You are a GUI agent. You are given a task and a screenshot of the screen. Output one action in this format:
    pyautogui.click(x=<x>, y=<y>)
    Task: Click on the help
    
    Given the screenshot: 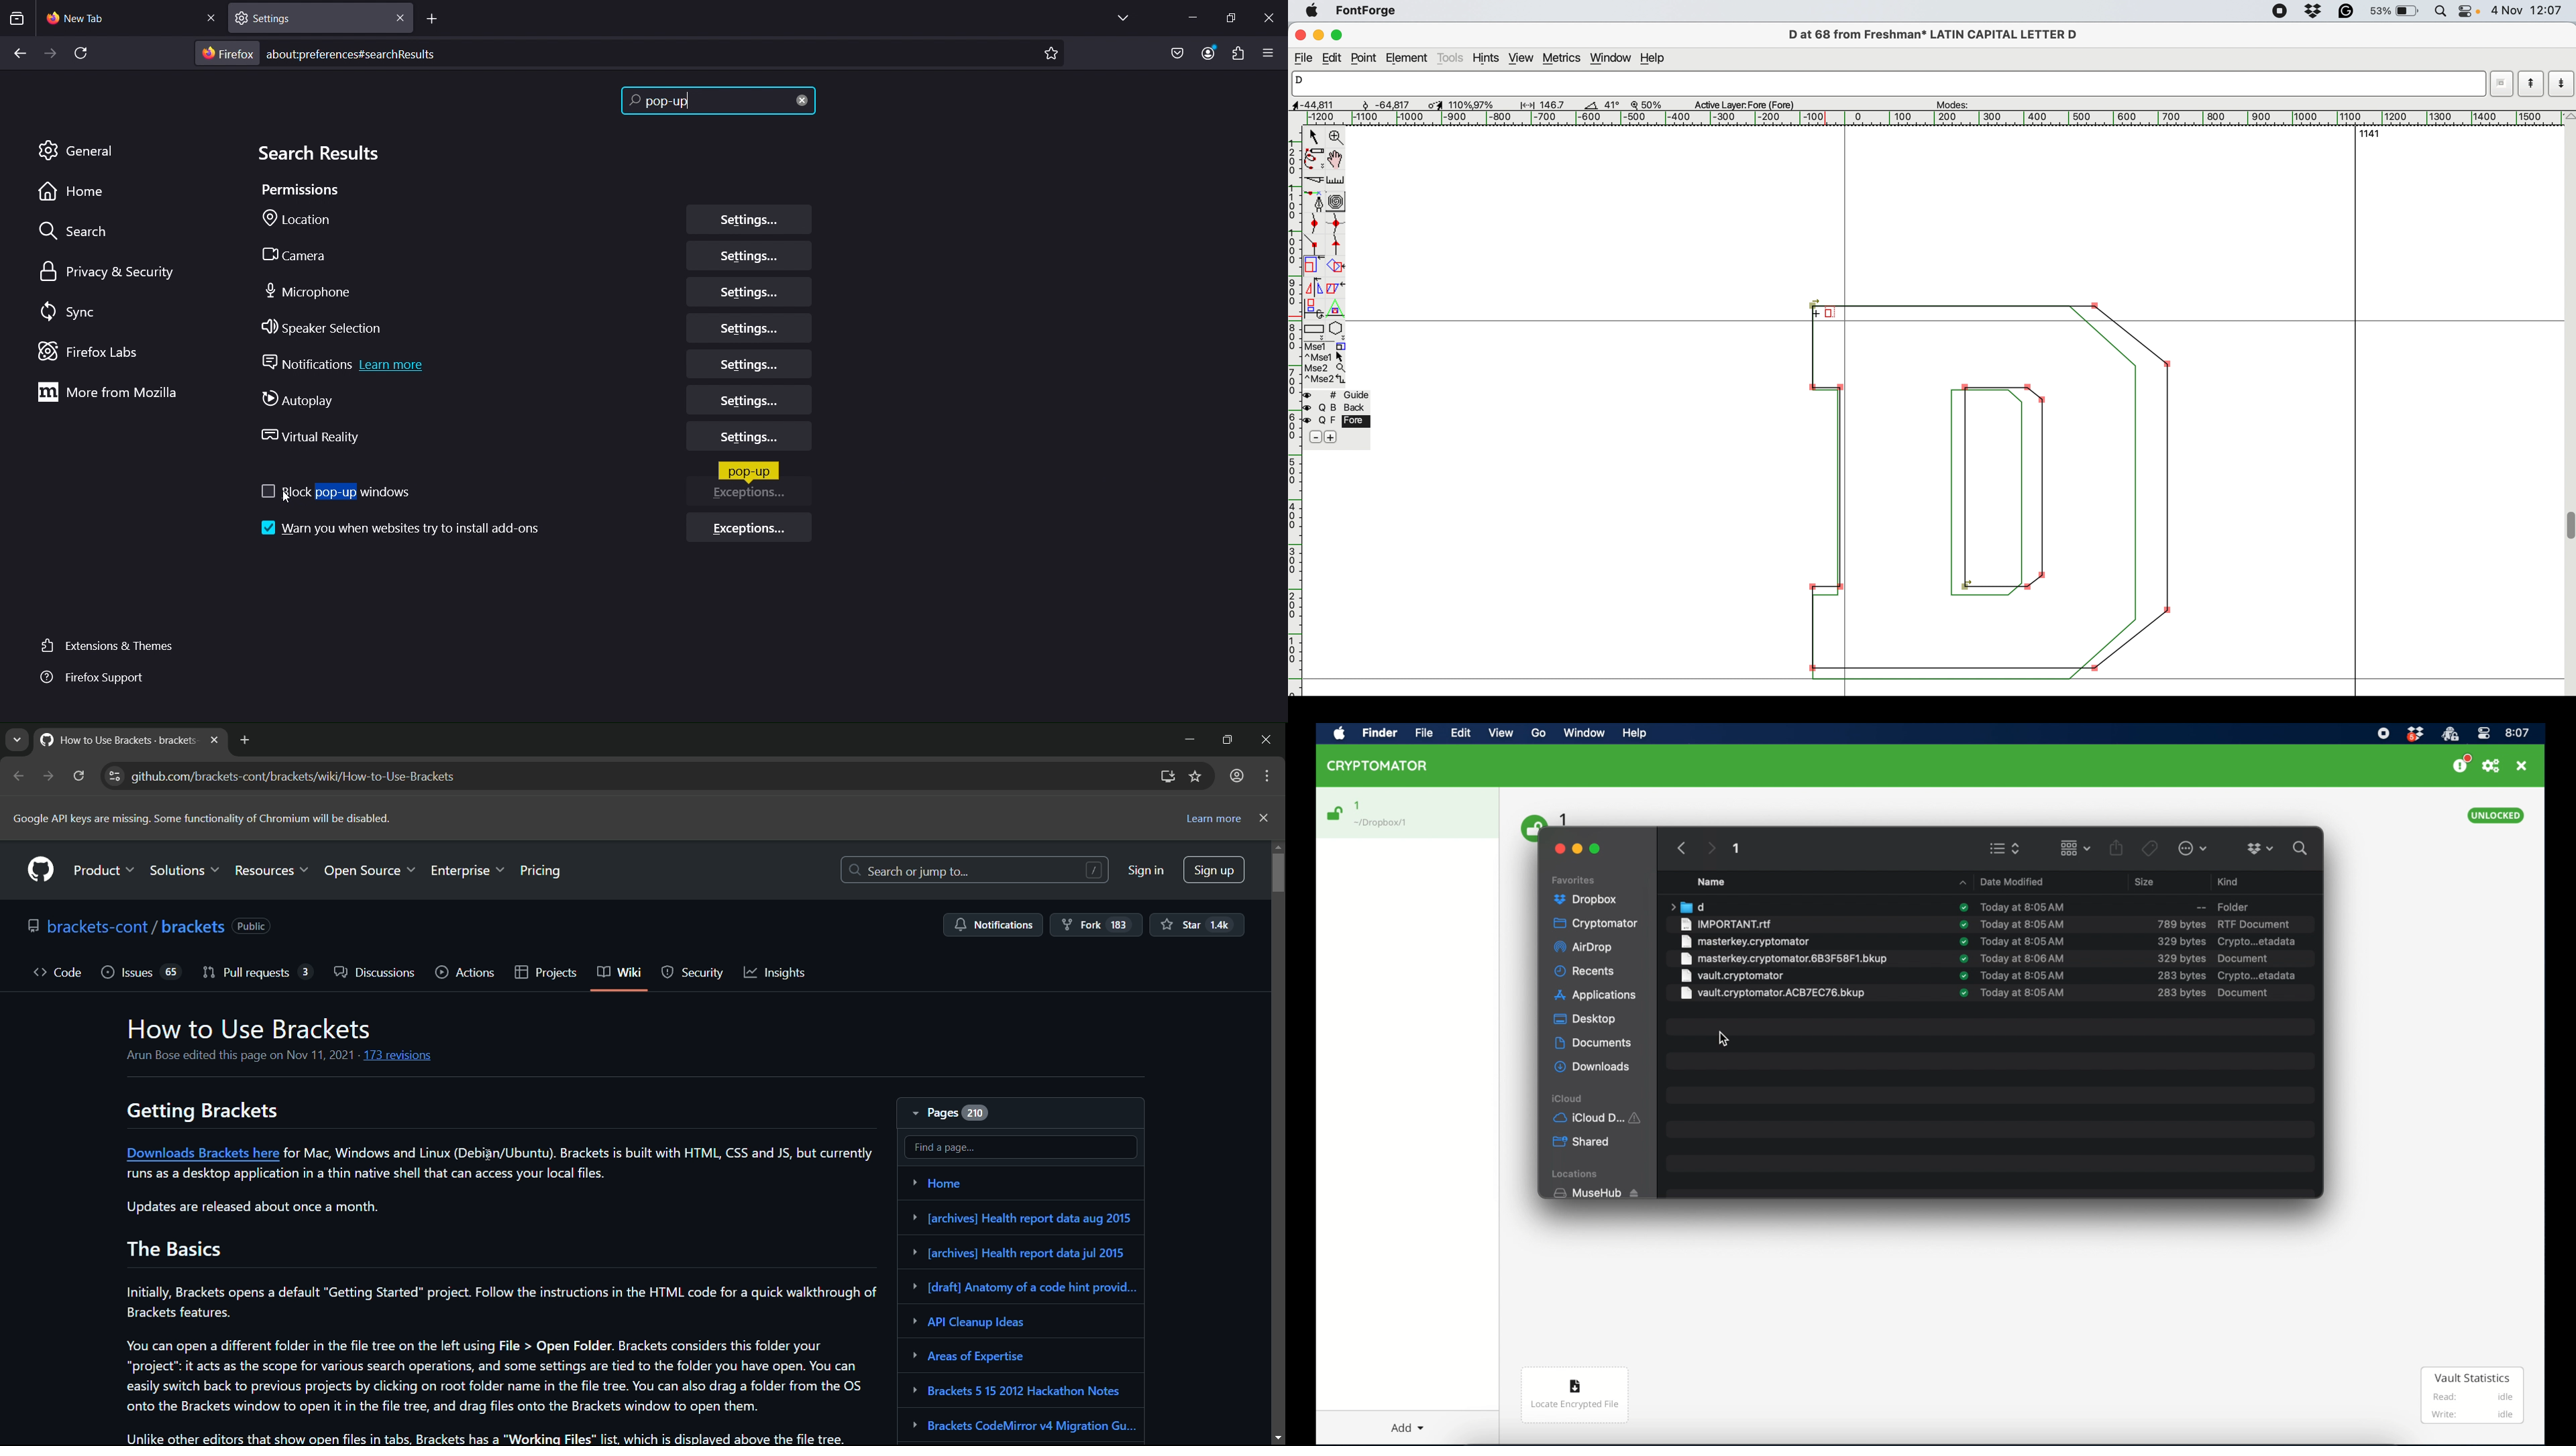 What is the action you would take?
    pyautogui.click(x=1657, y=60)
    